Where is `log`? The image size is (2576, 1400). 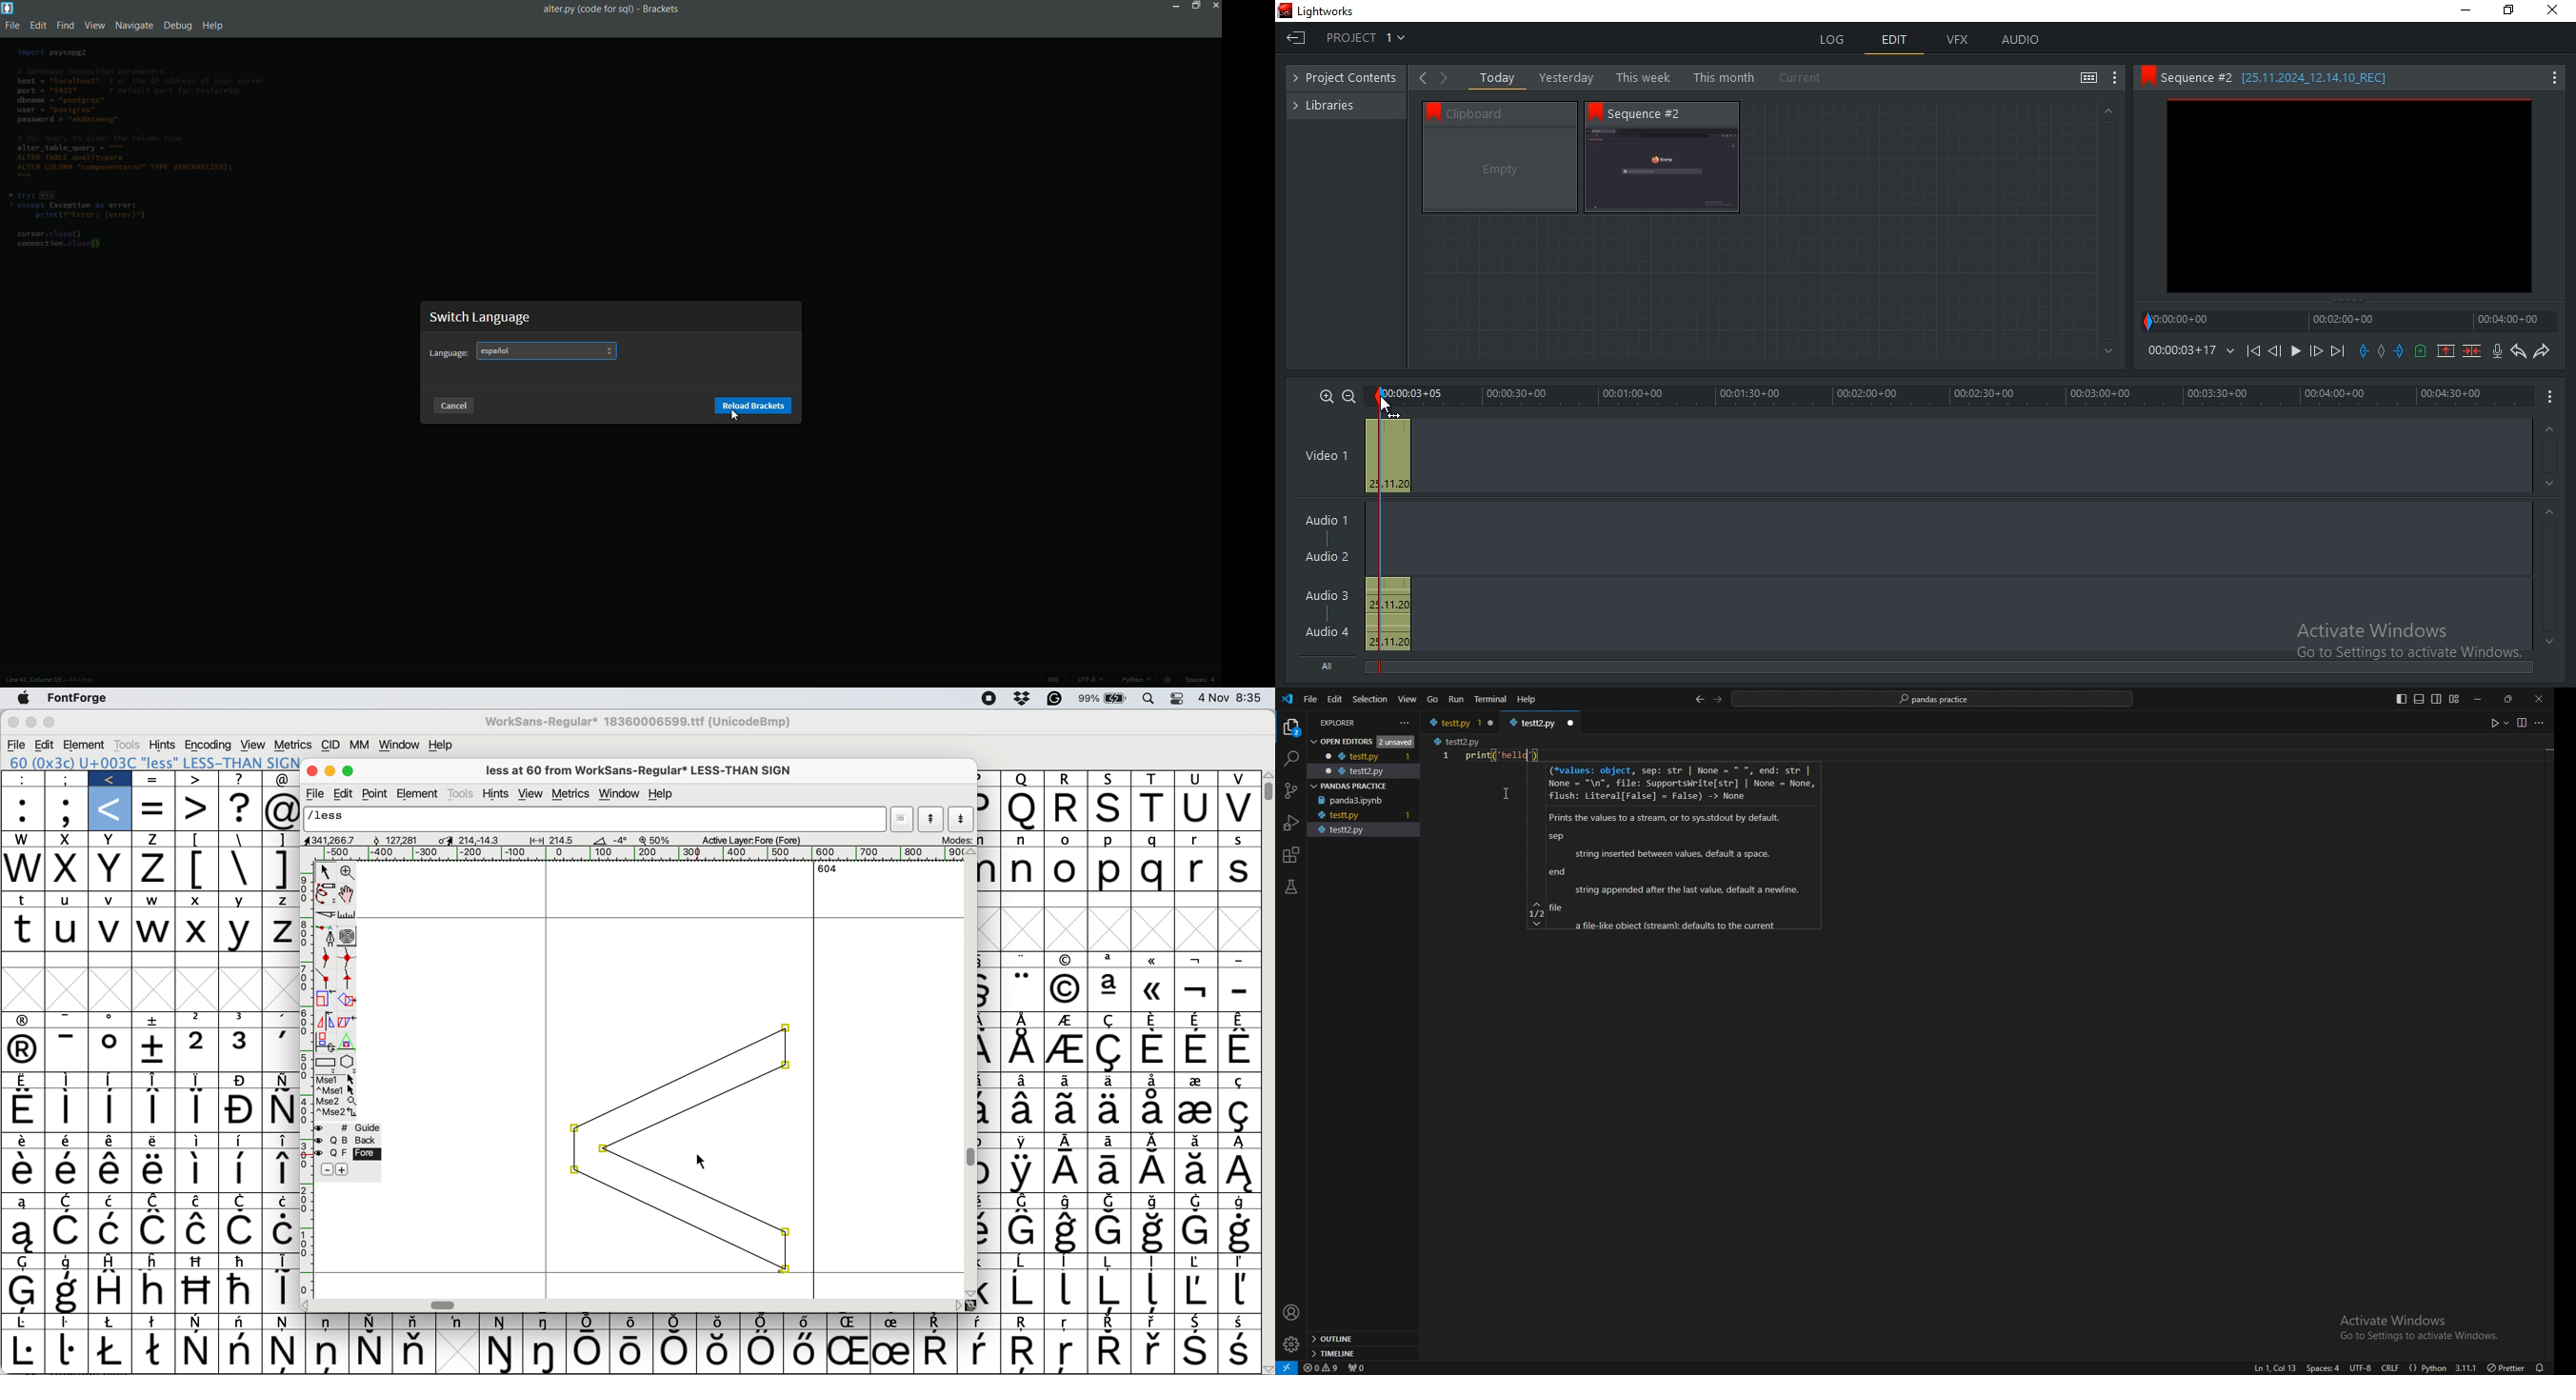 log is located at coordinates (1834, 39).